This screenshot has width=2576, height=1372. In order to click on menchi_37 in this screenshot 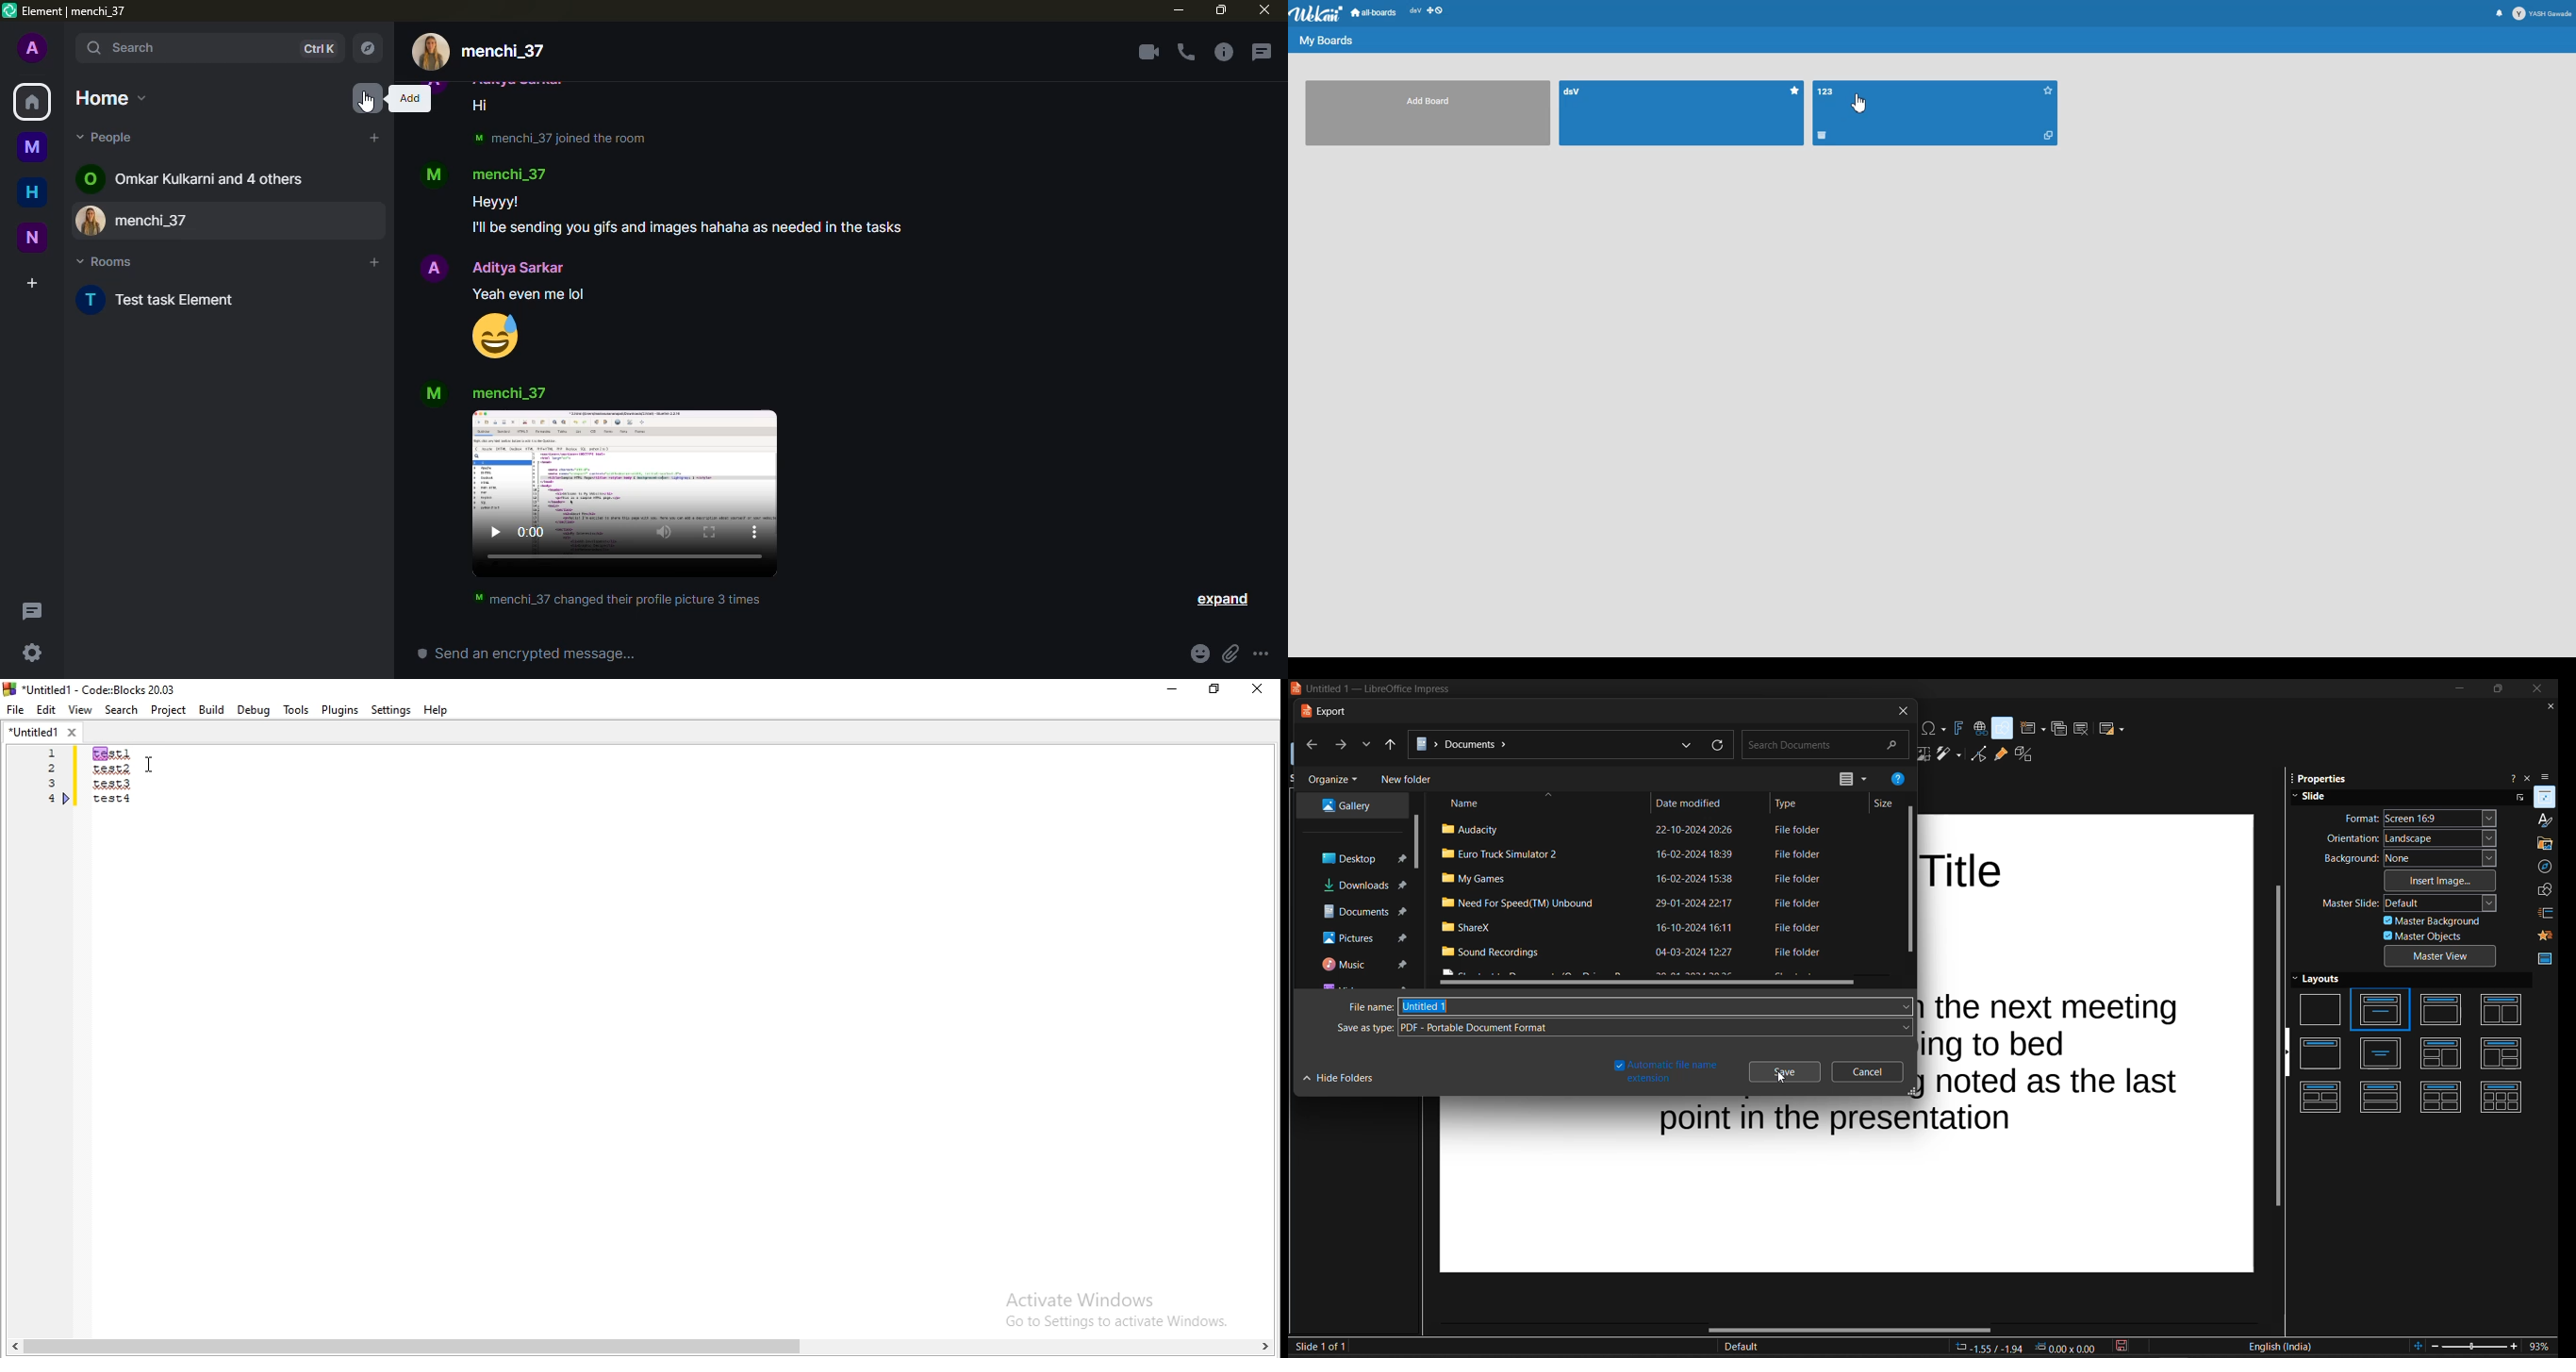, I will do `click(508, 393)`.